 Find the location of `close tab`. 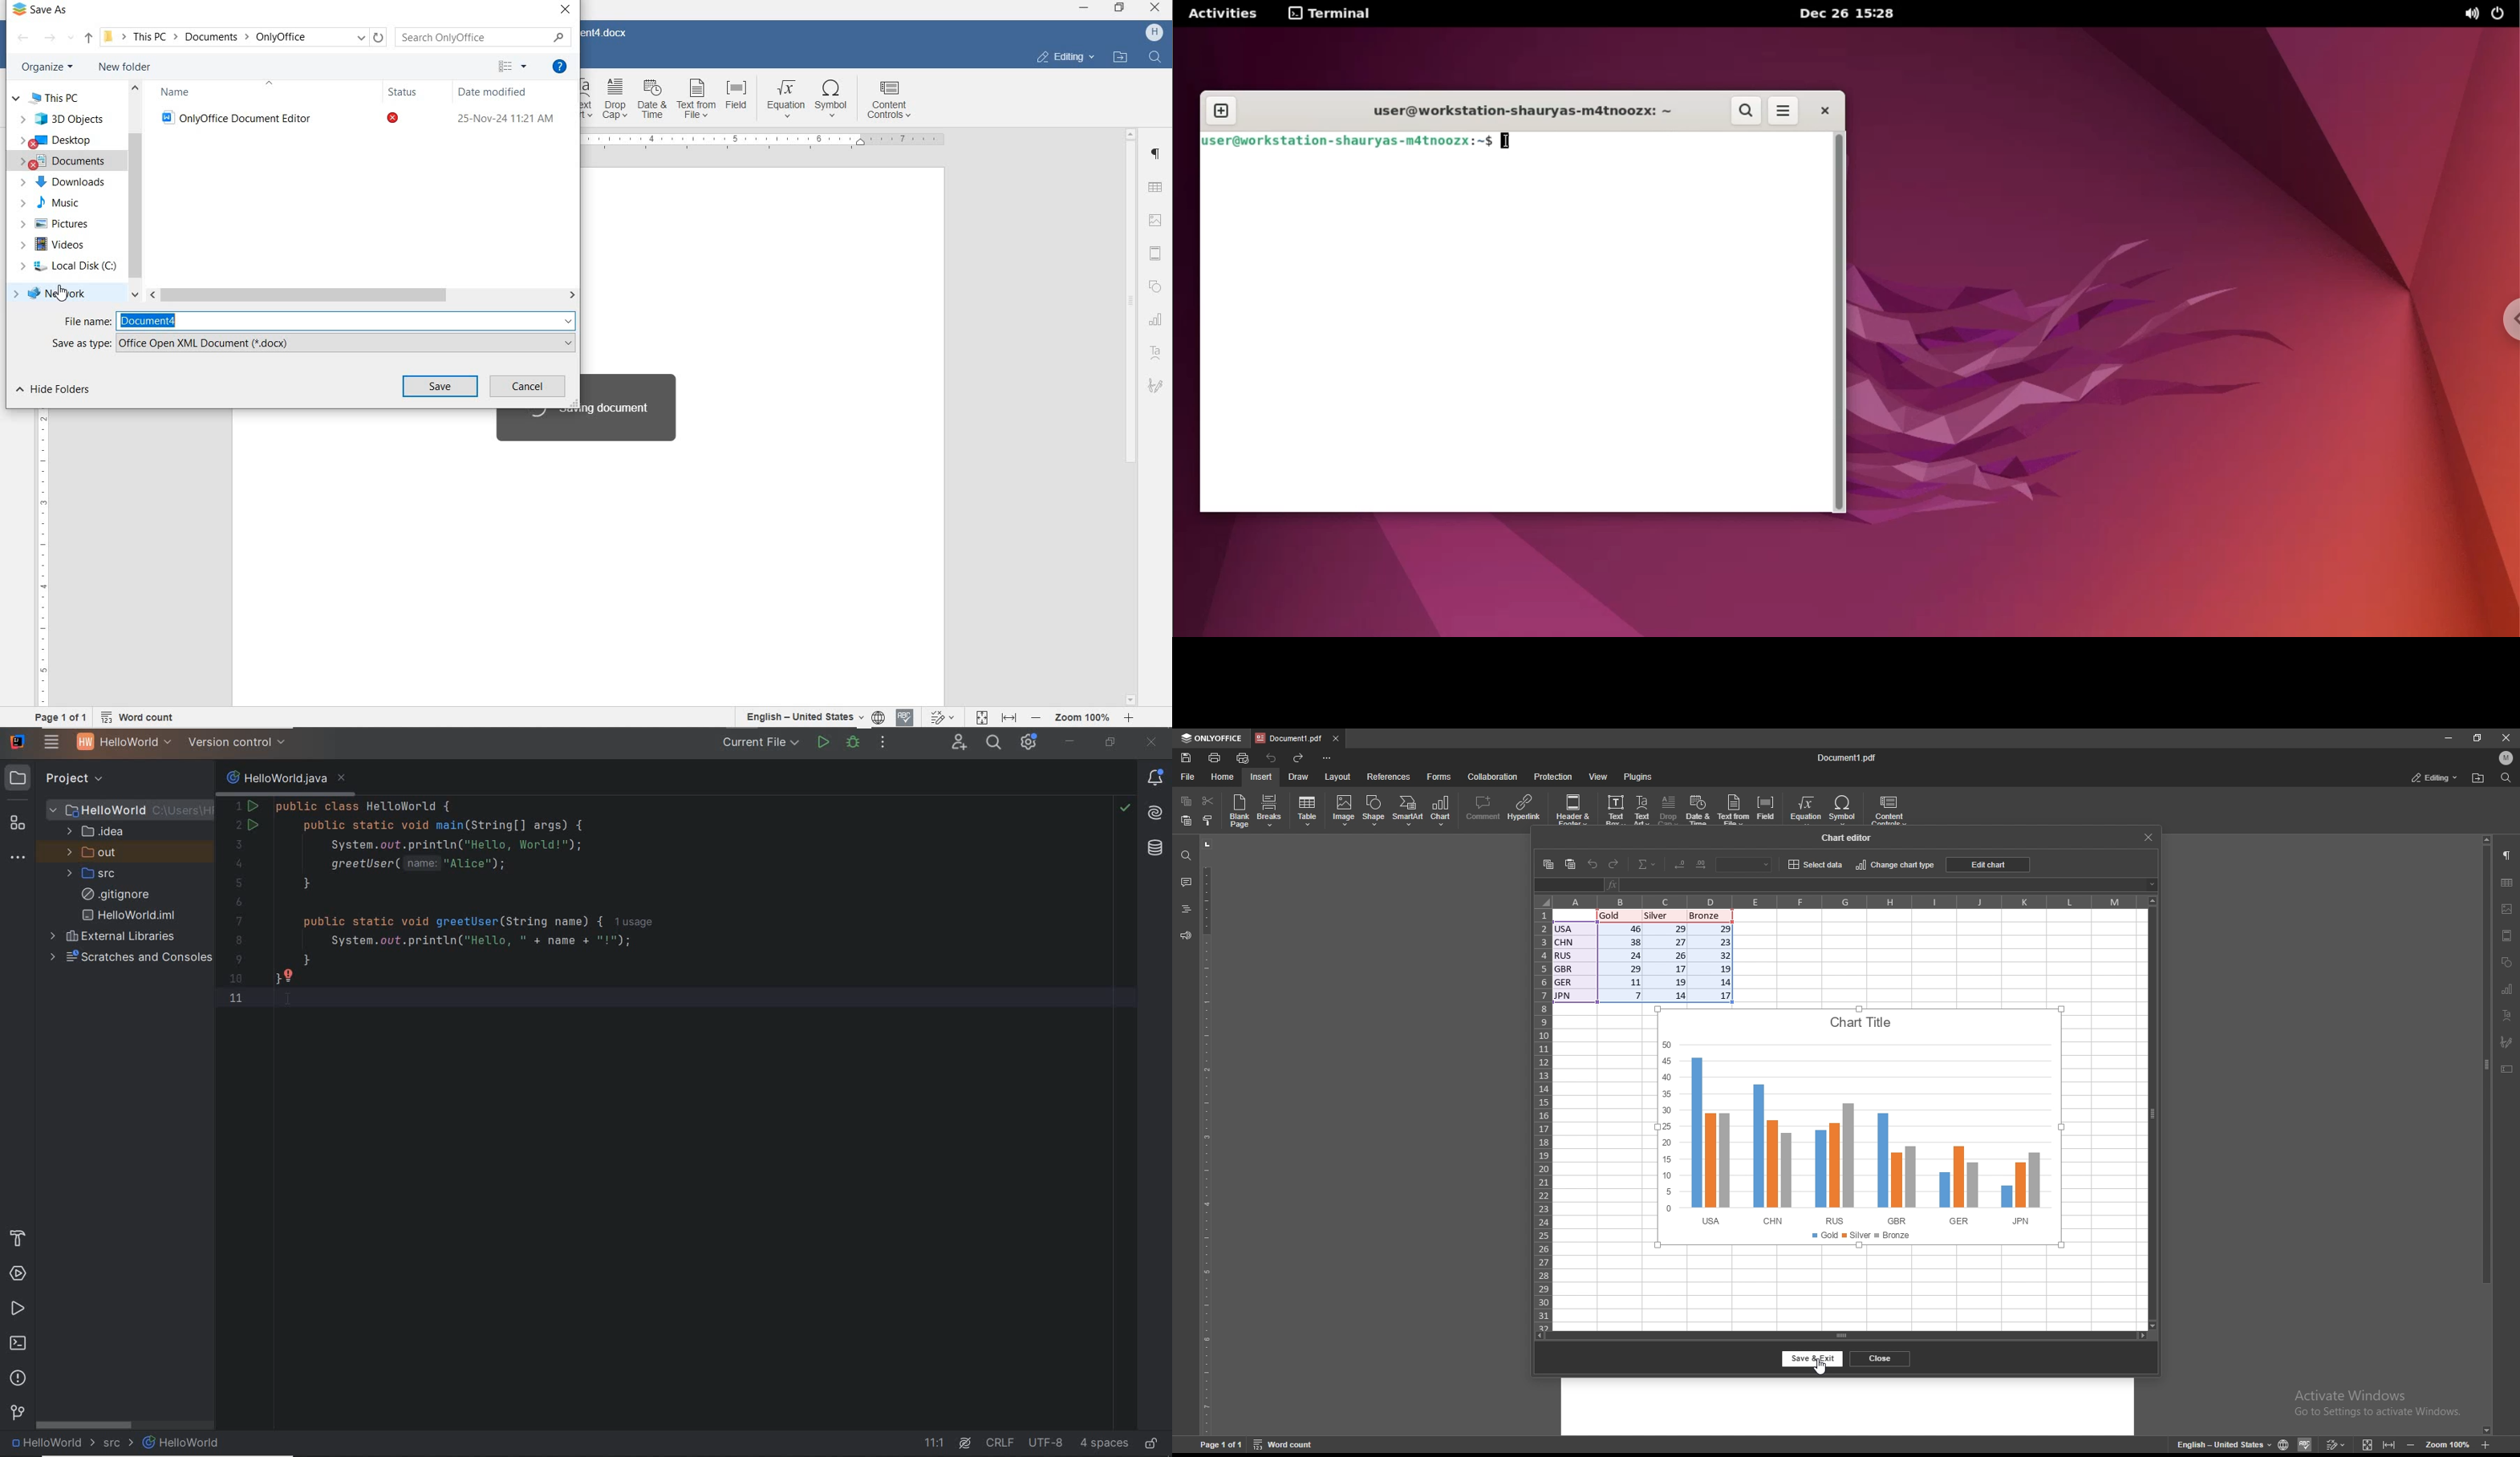

close tab is located at coordinates (1336, 738).